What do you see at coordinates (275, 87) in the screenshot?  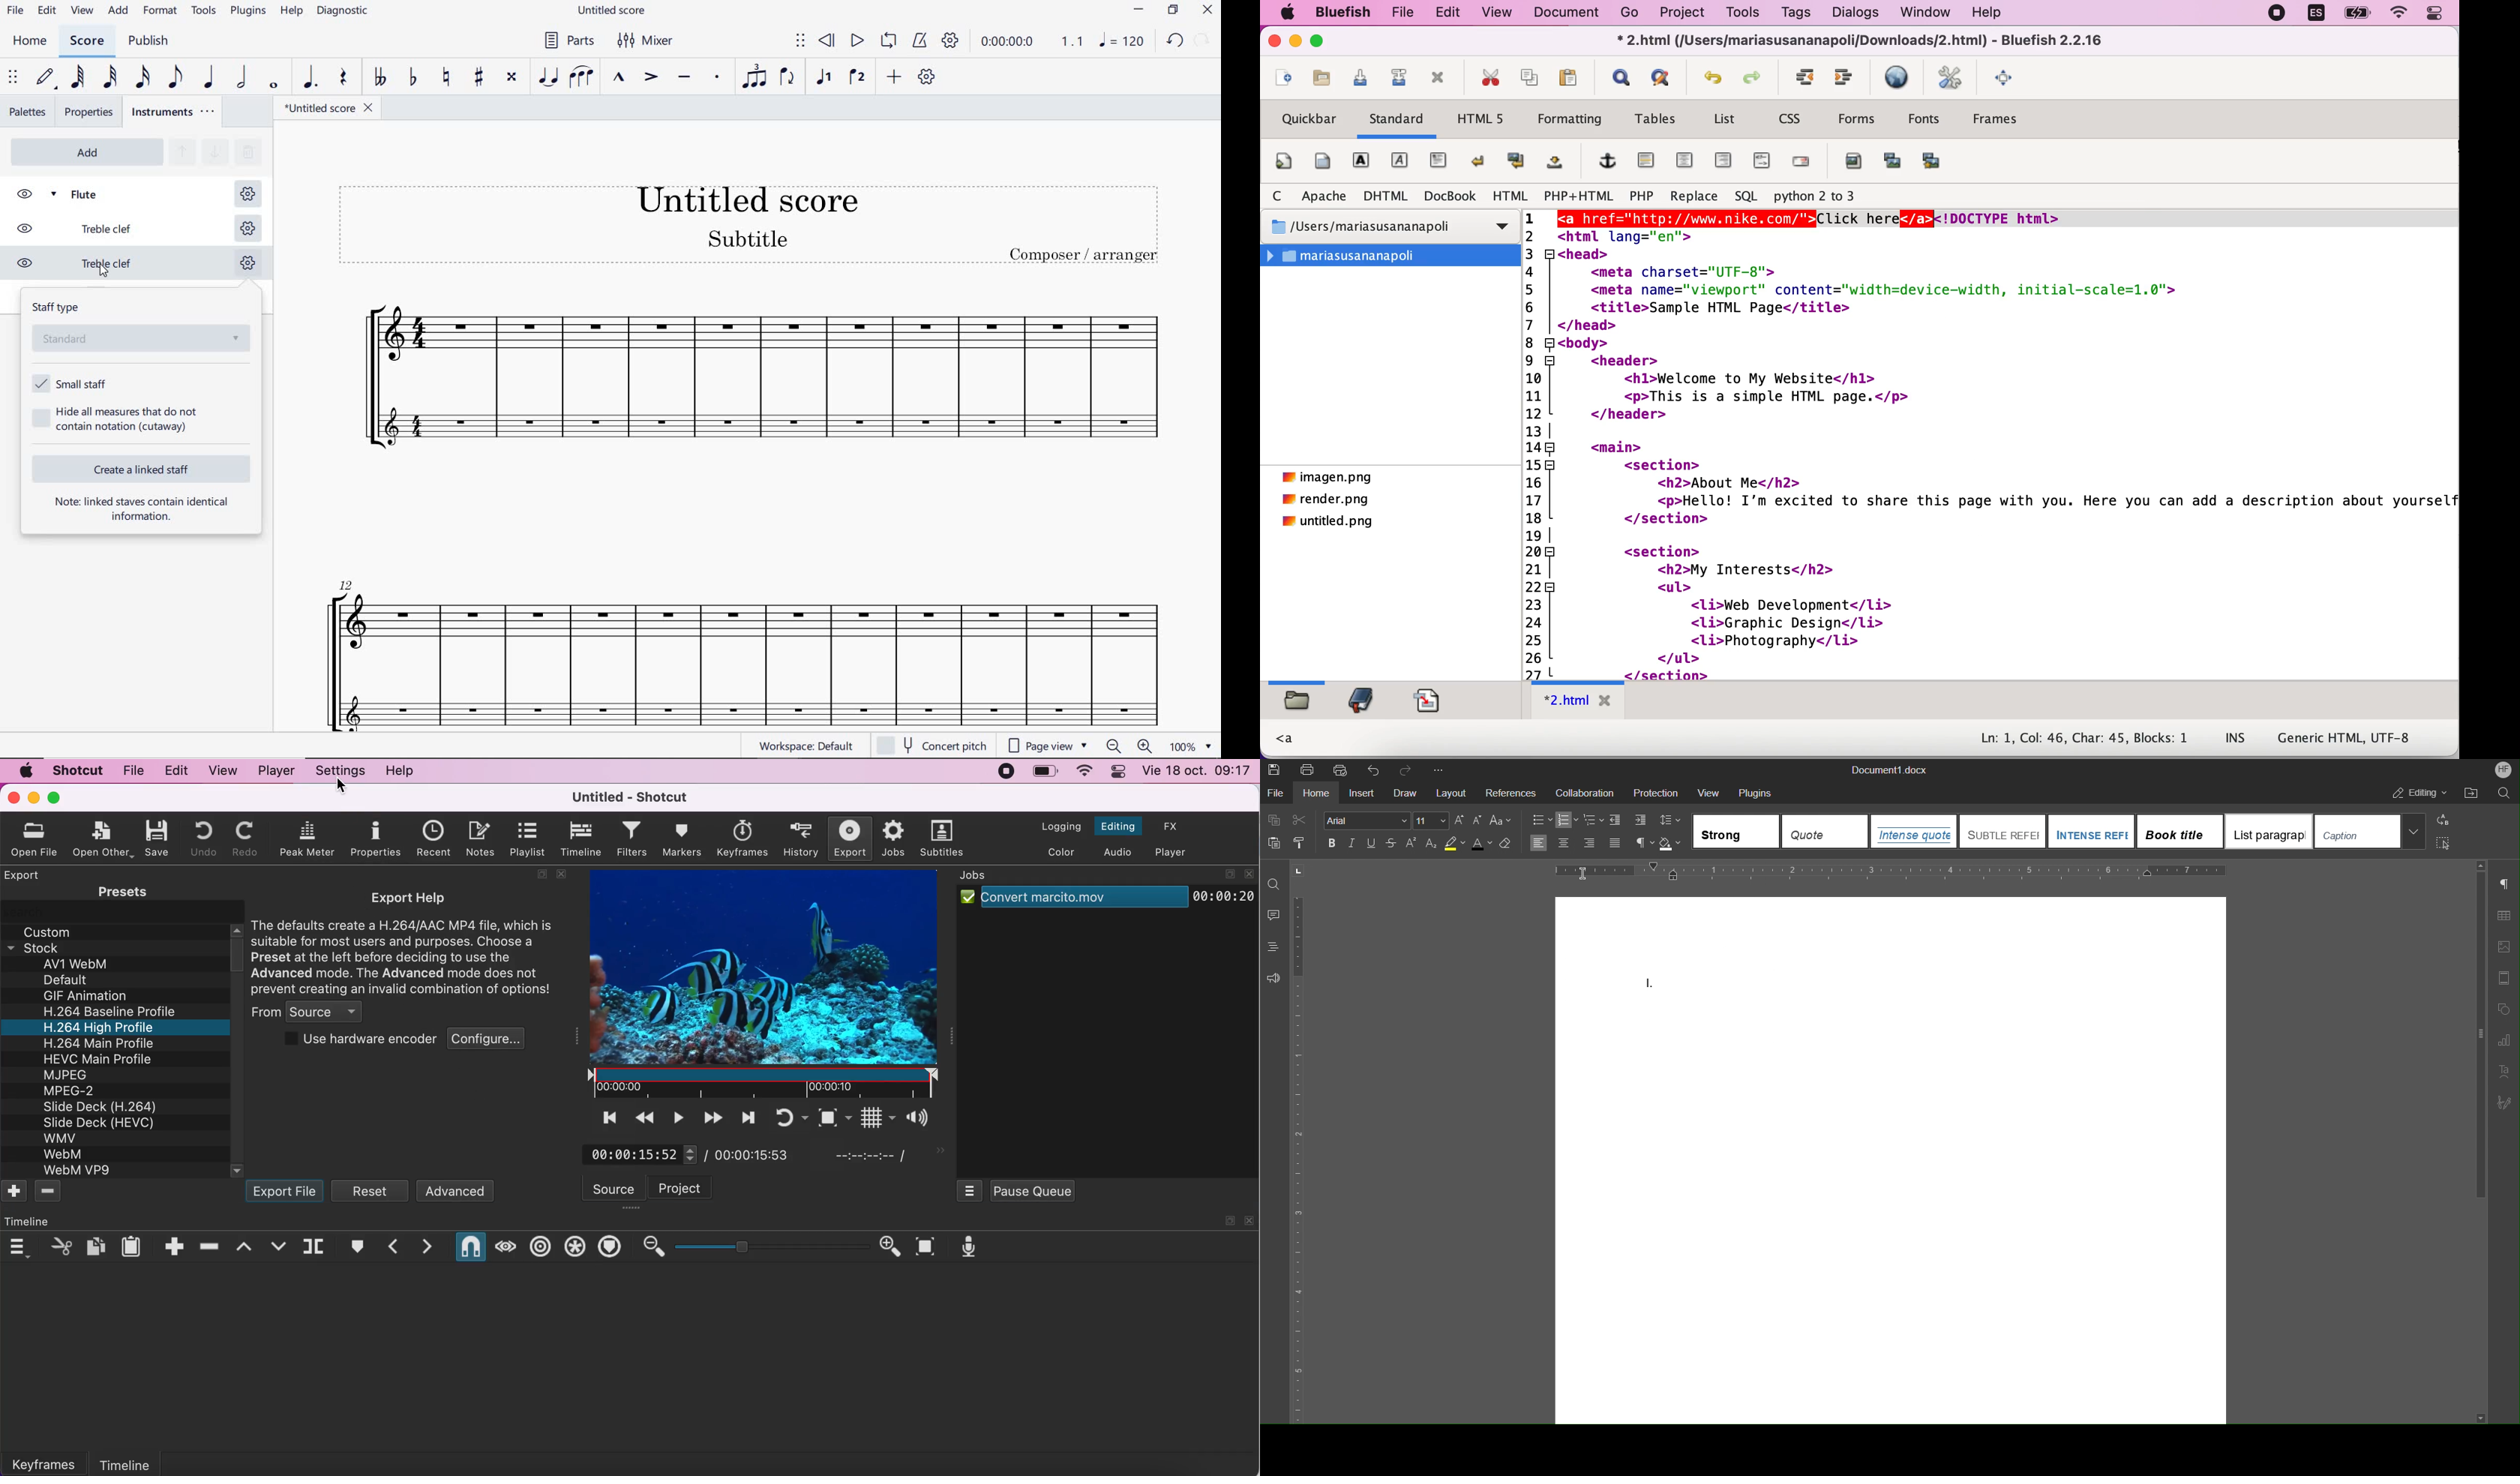 I see `WHOLE NOTE` at bounding box center [275, 87].